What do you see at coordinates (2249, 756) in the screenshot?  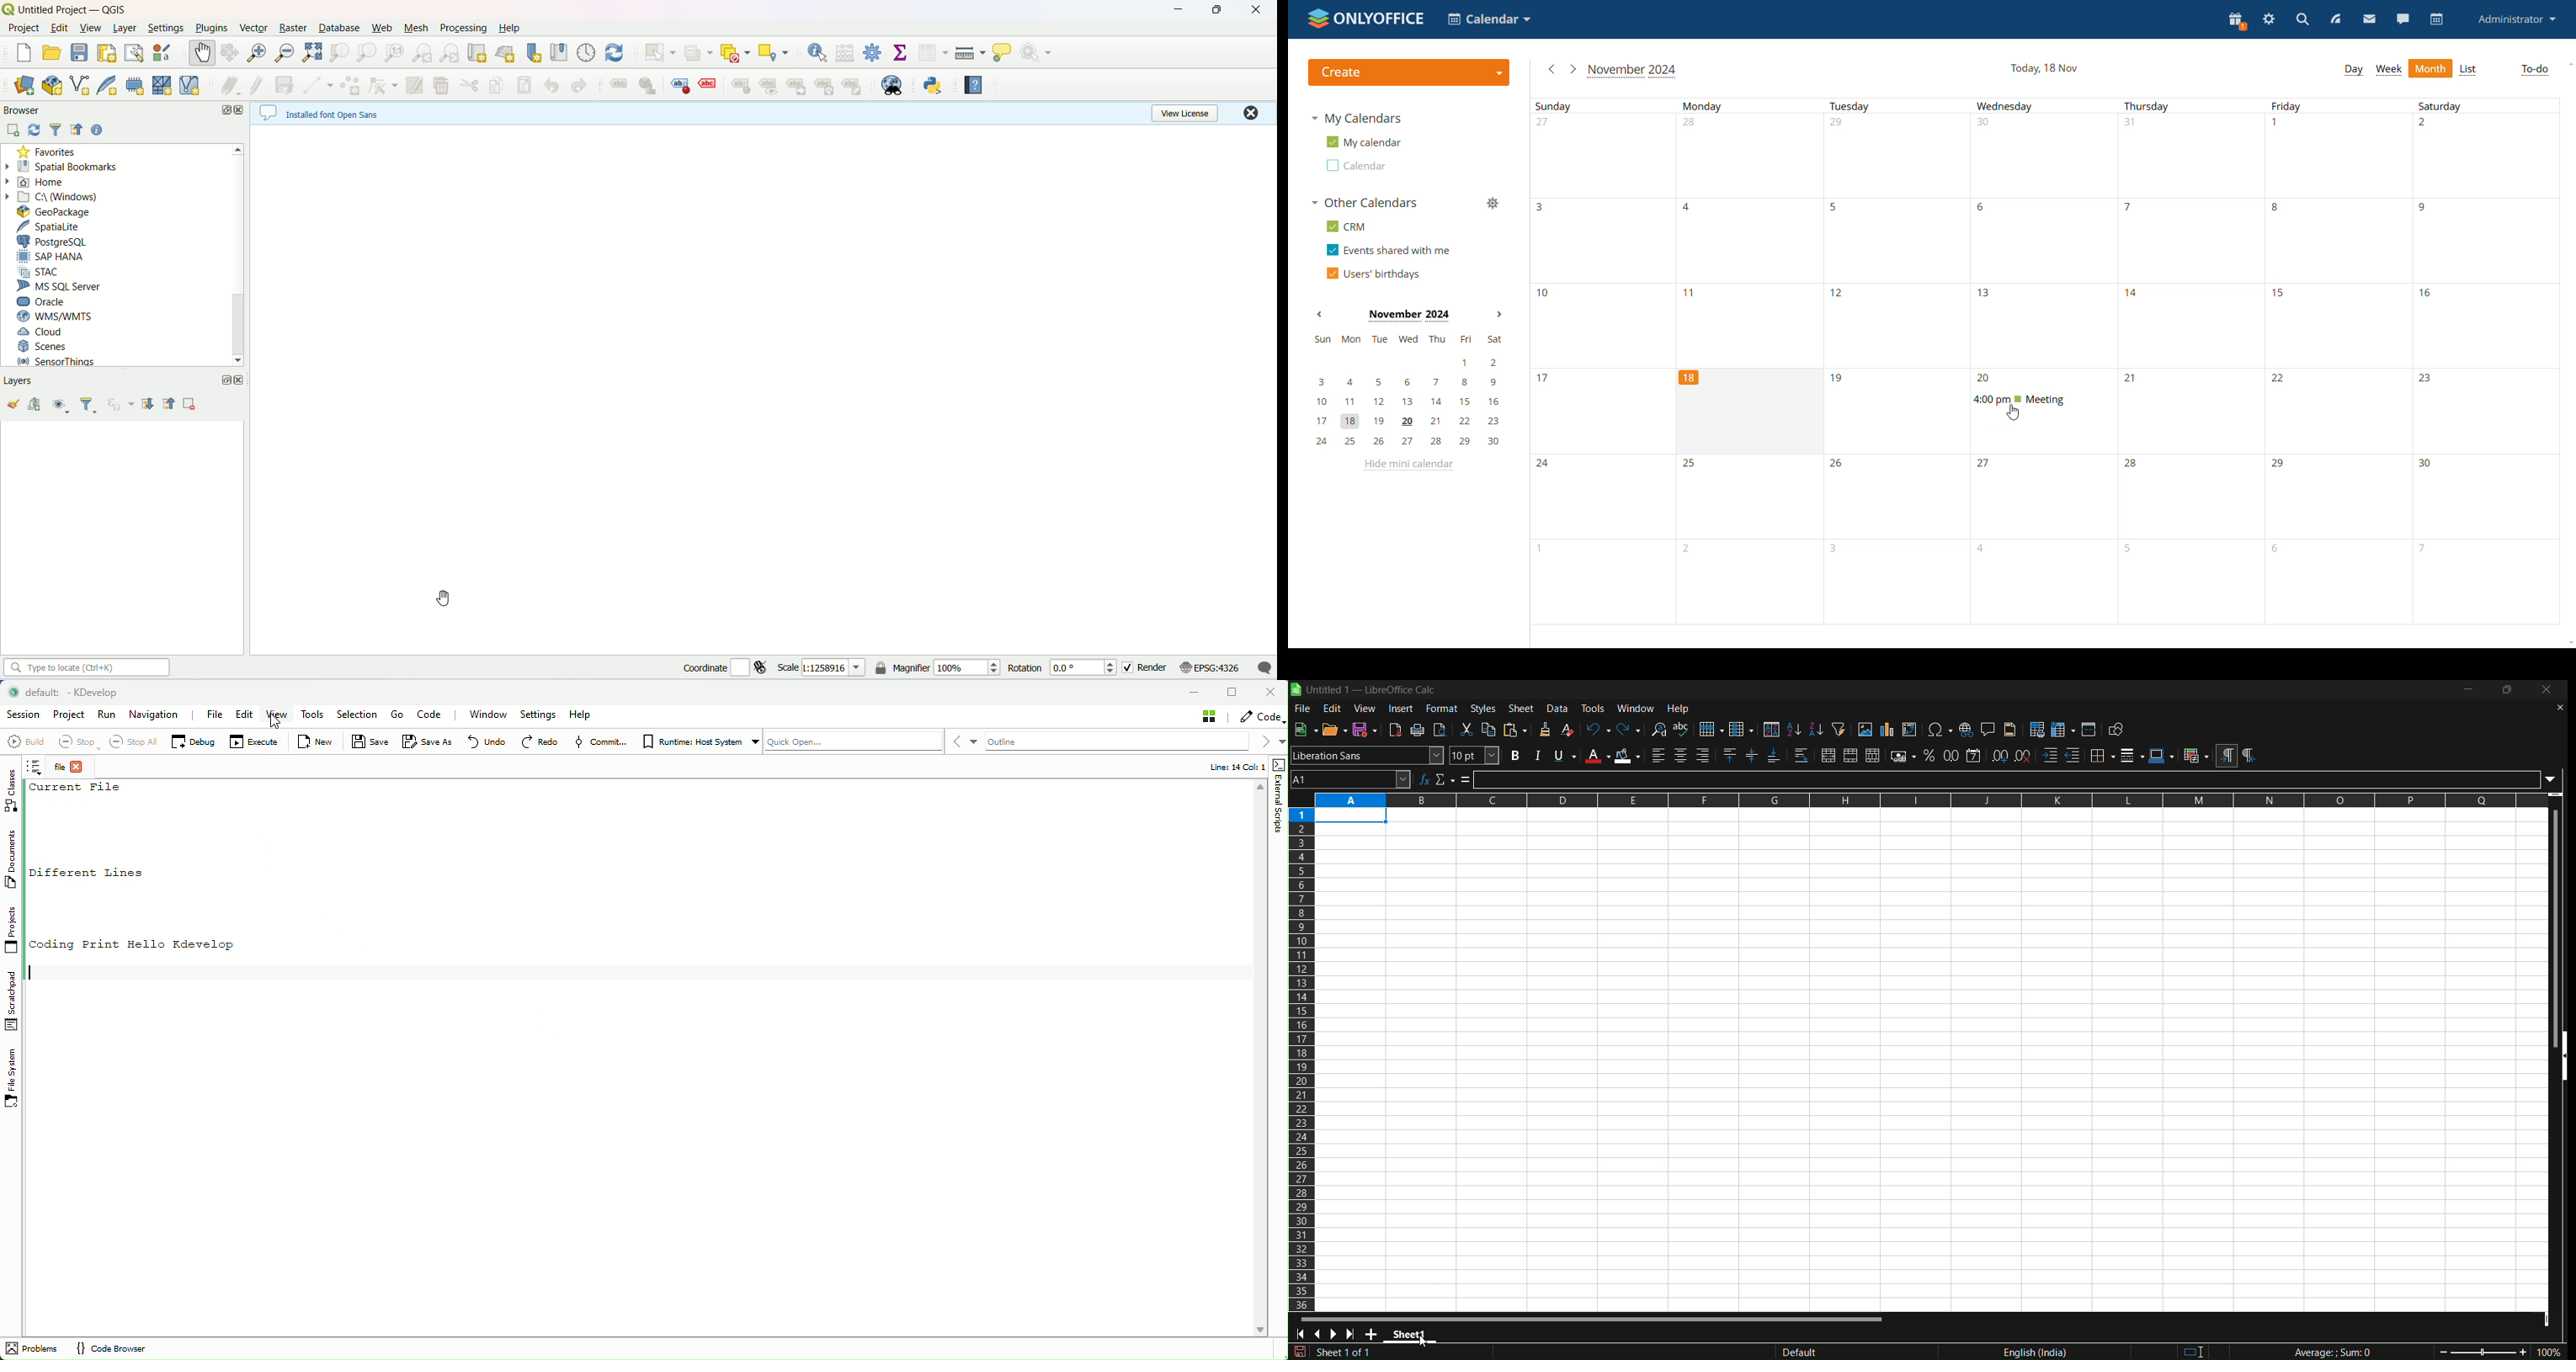 I see `right to left` at bounding box center [2249, 756].